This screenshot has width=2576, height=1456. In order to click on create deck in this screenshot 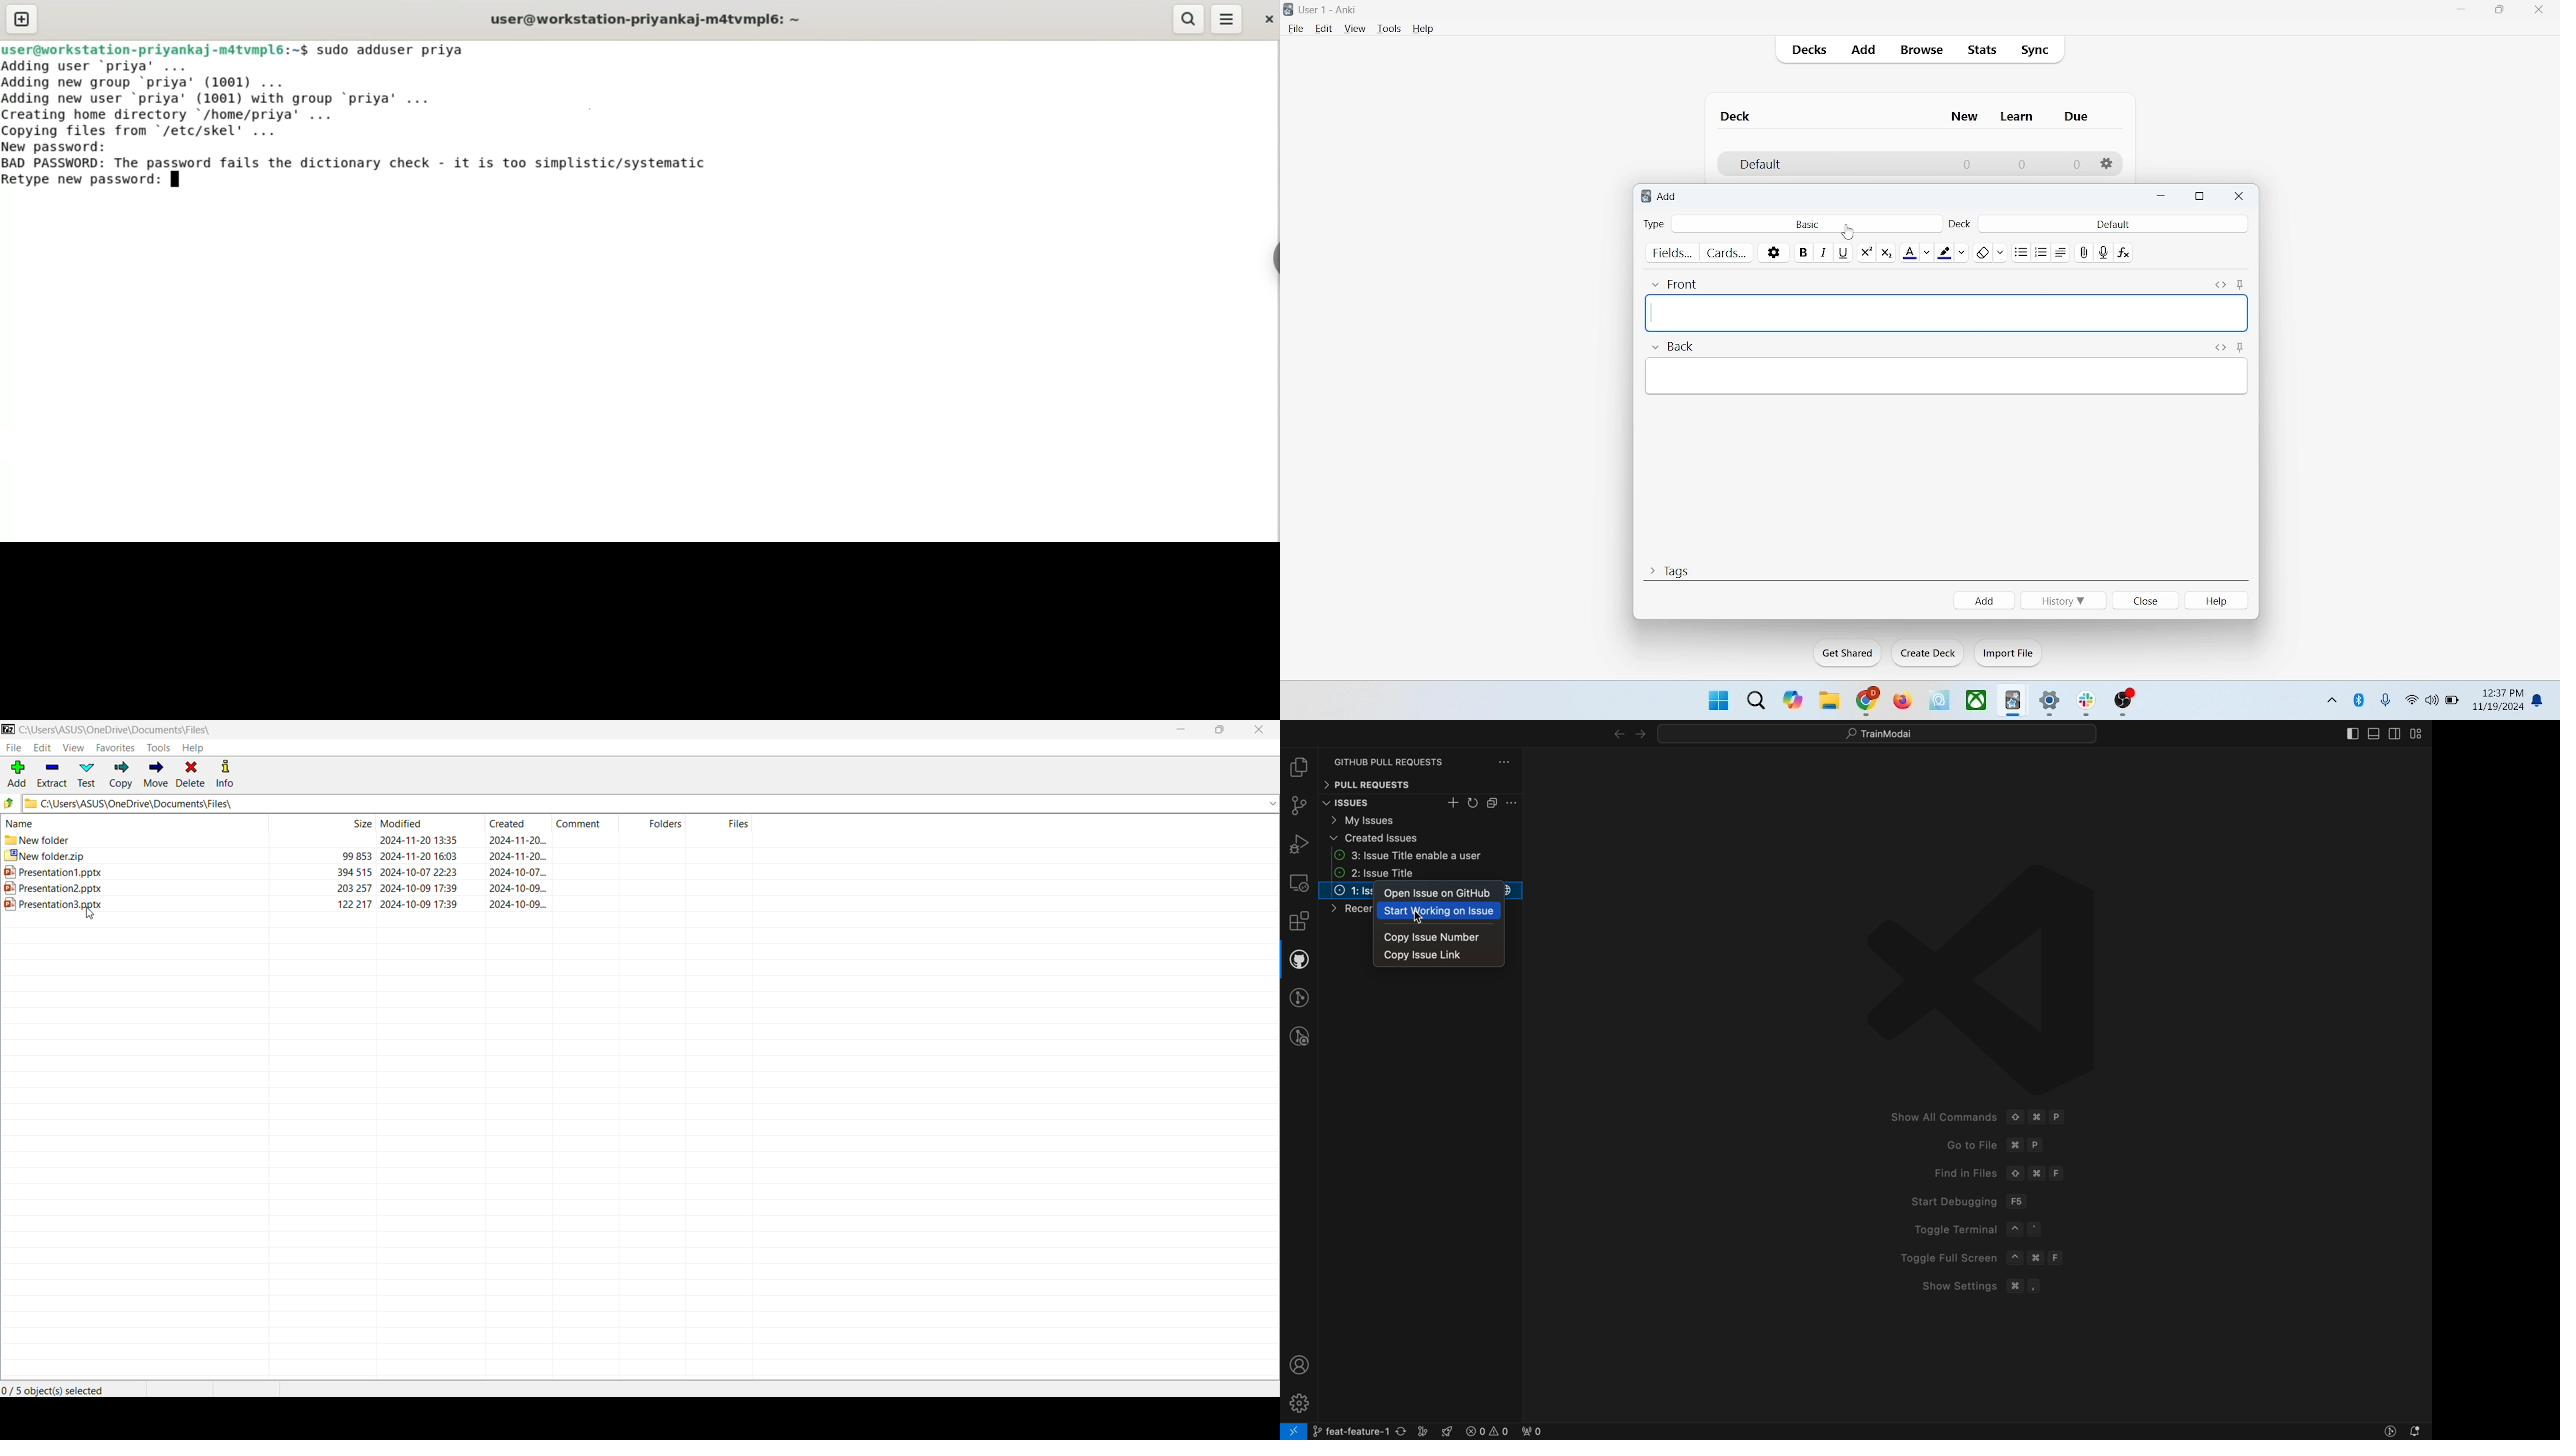, I will do `click(1929, 653)`.